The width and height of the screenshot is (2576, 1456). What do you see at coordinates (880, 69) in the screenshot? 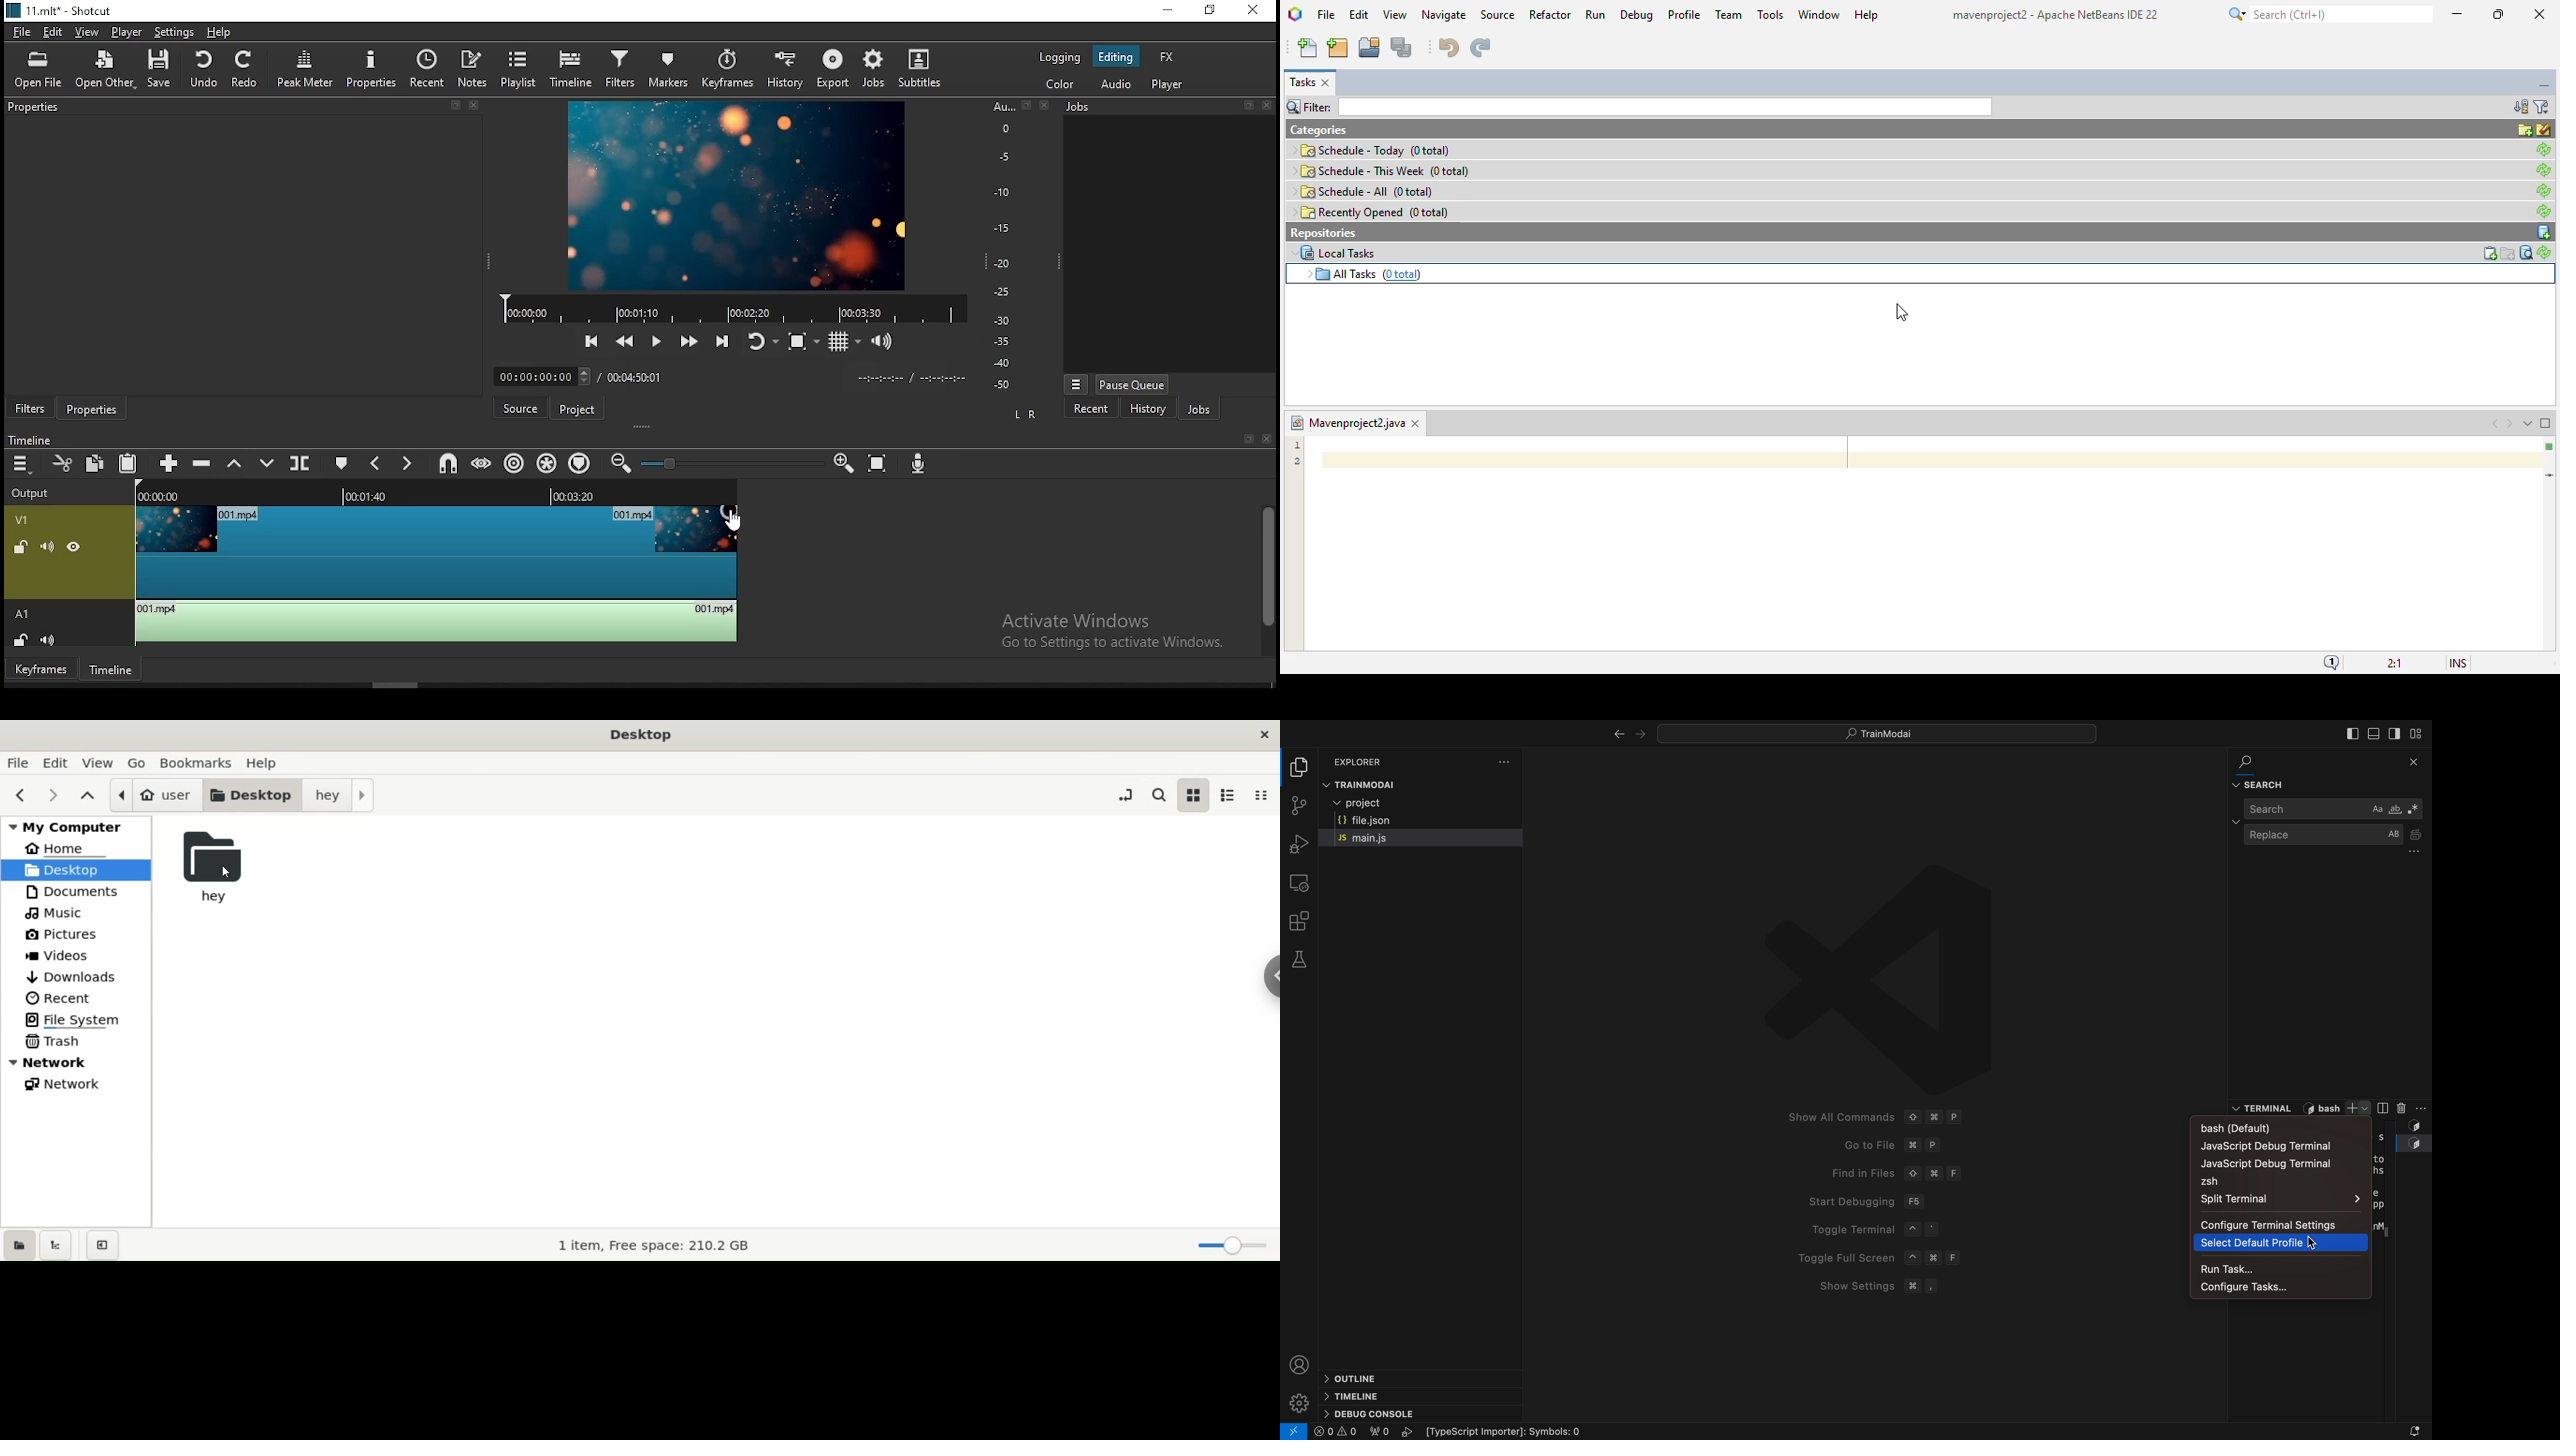
I see `jobs` at bounding box center [880, 69].